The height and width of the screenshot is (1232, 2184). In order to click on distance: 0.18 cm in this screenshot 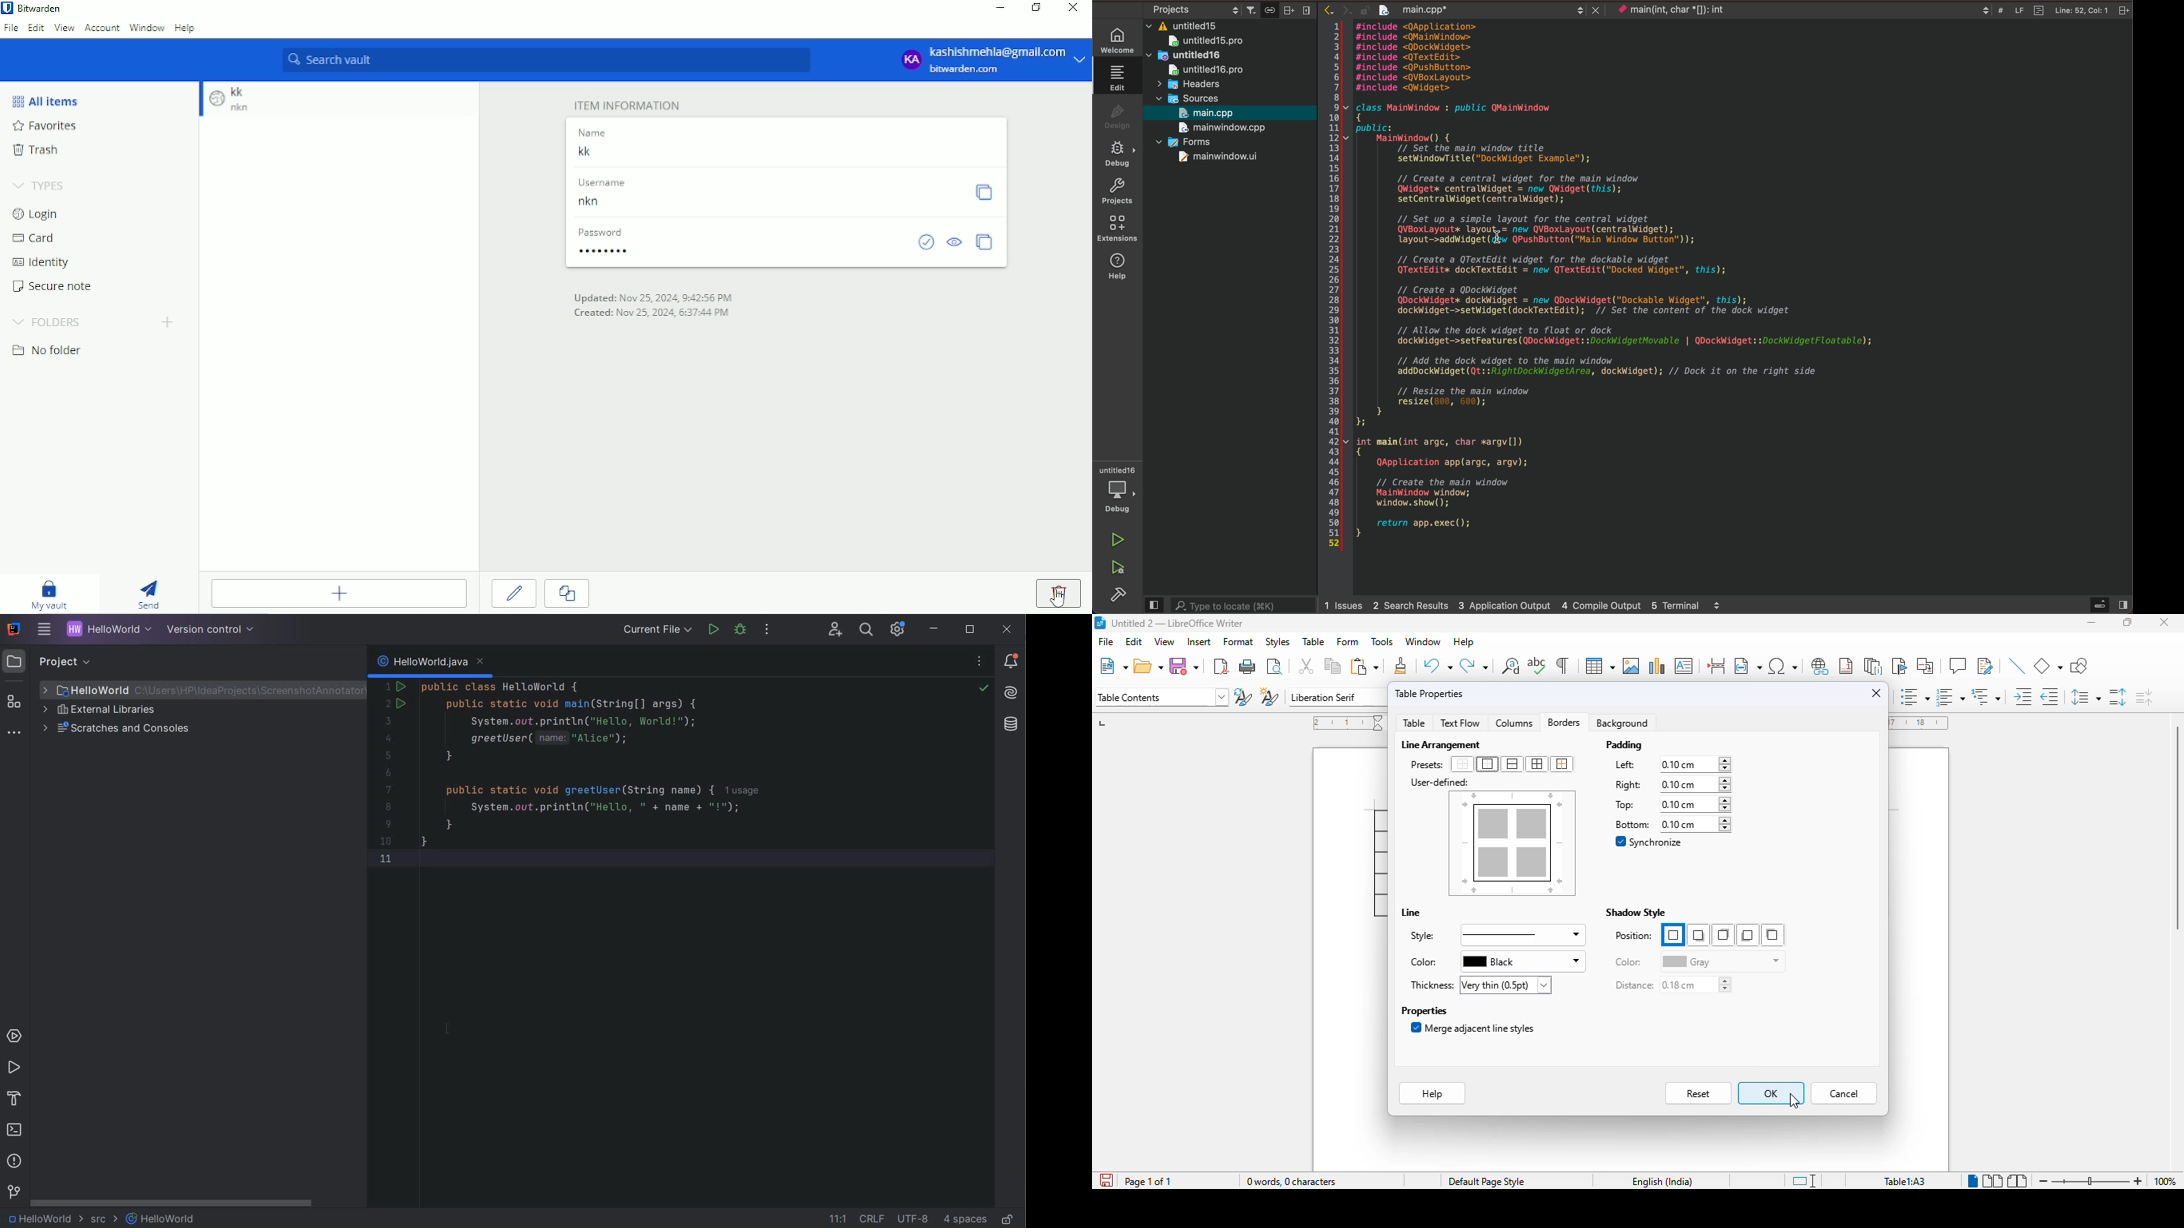, I will do `click(1672, 986)`.